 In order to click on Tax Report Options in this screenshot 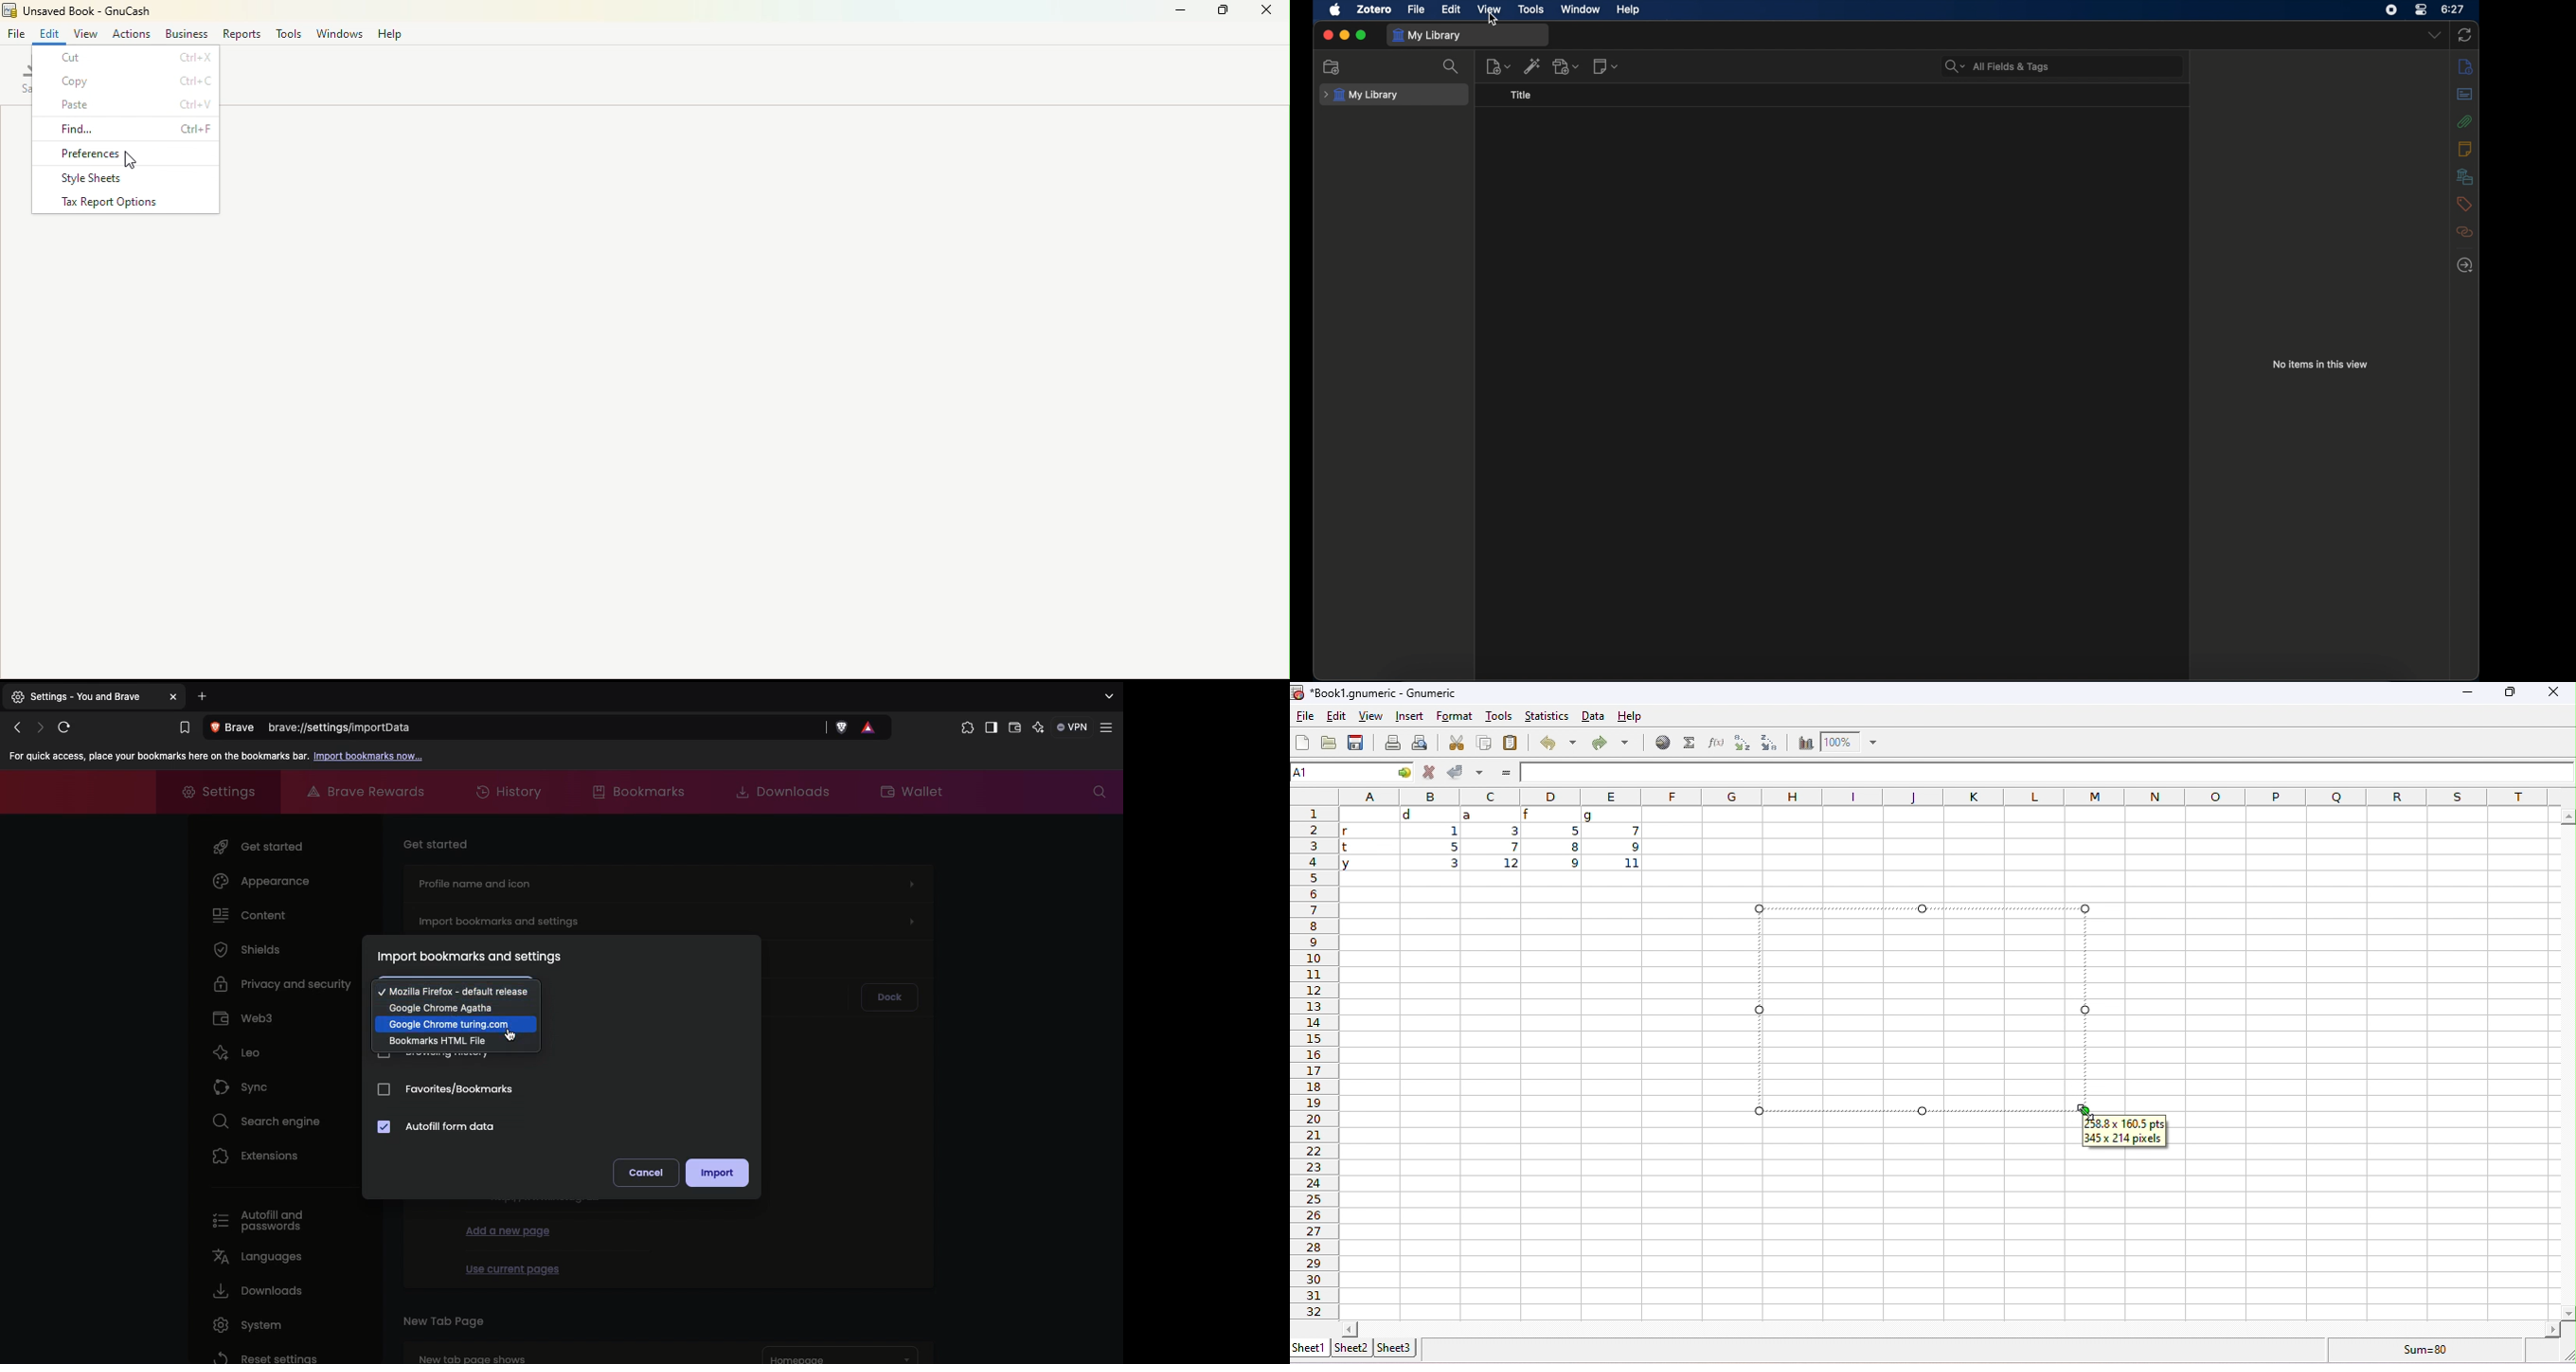, I will do `click(127, 205)`.